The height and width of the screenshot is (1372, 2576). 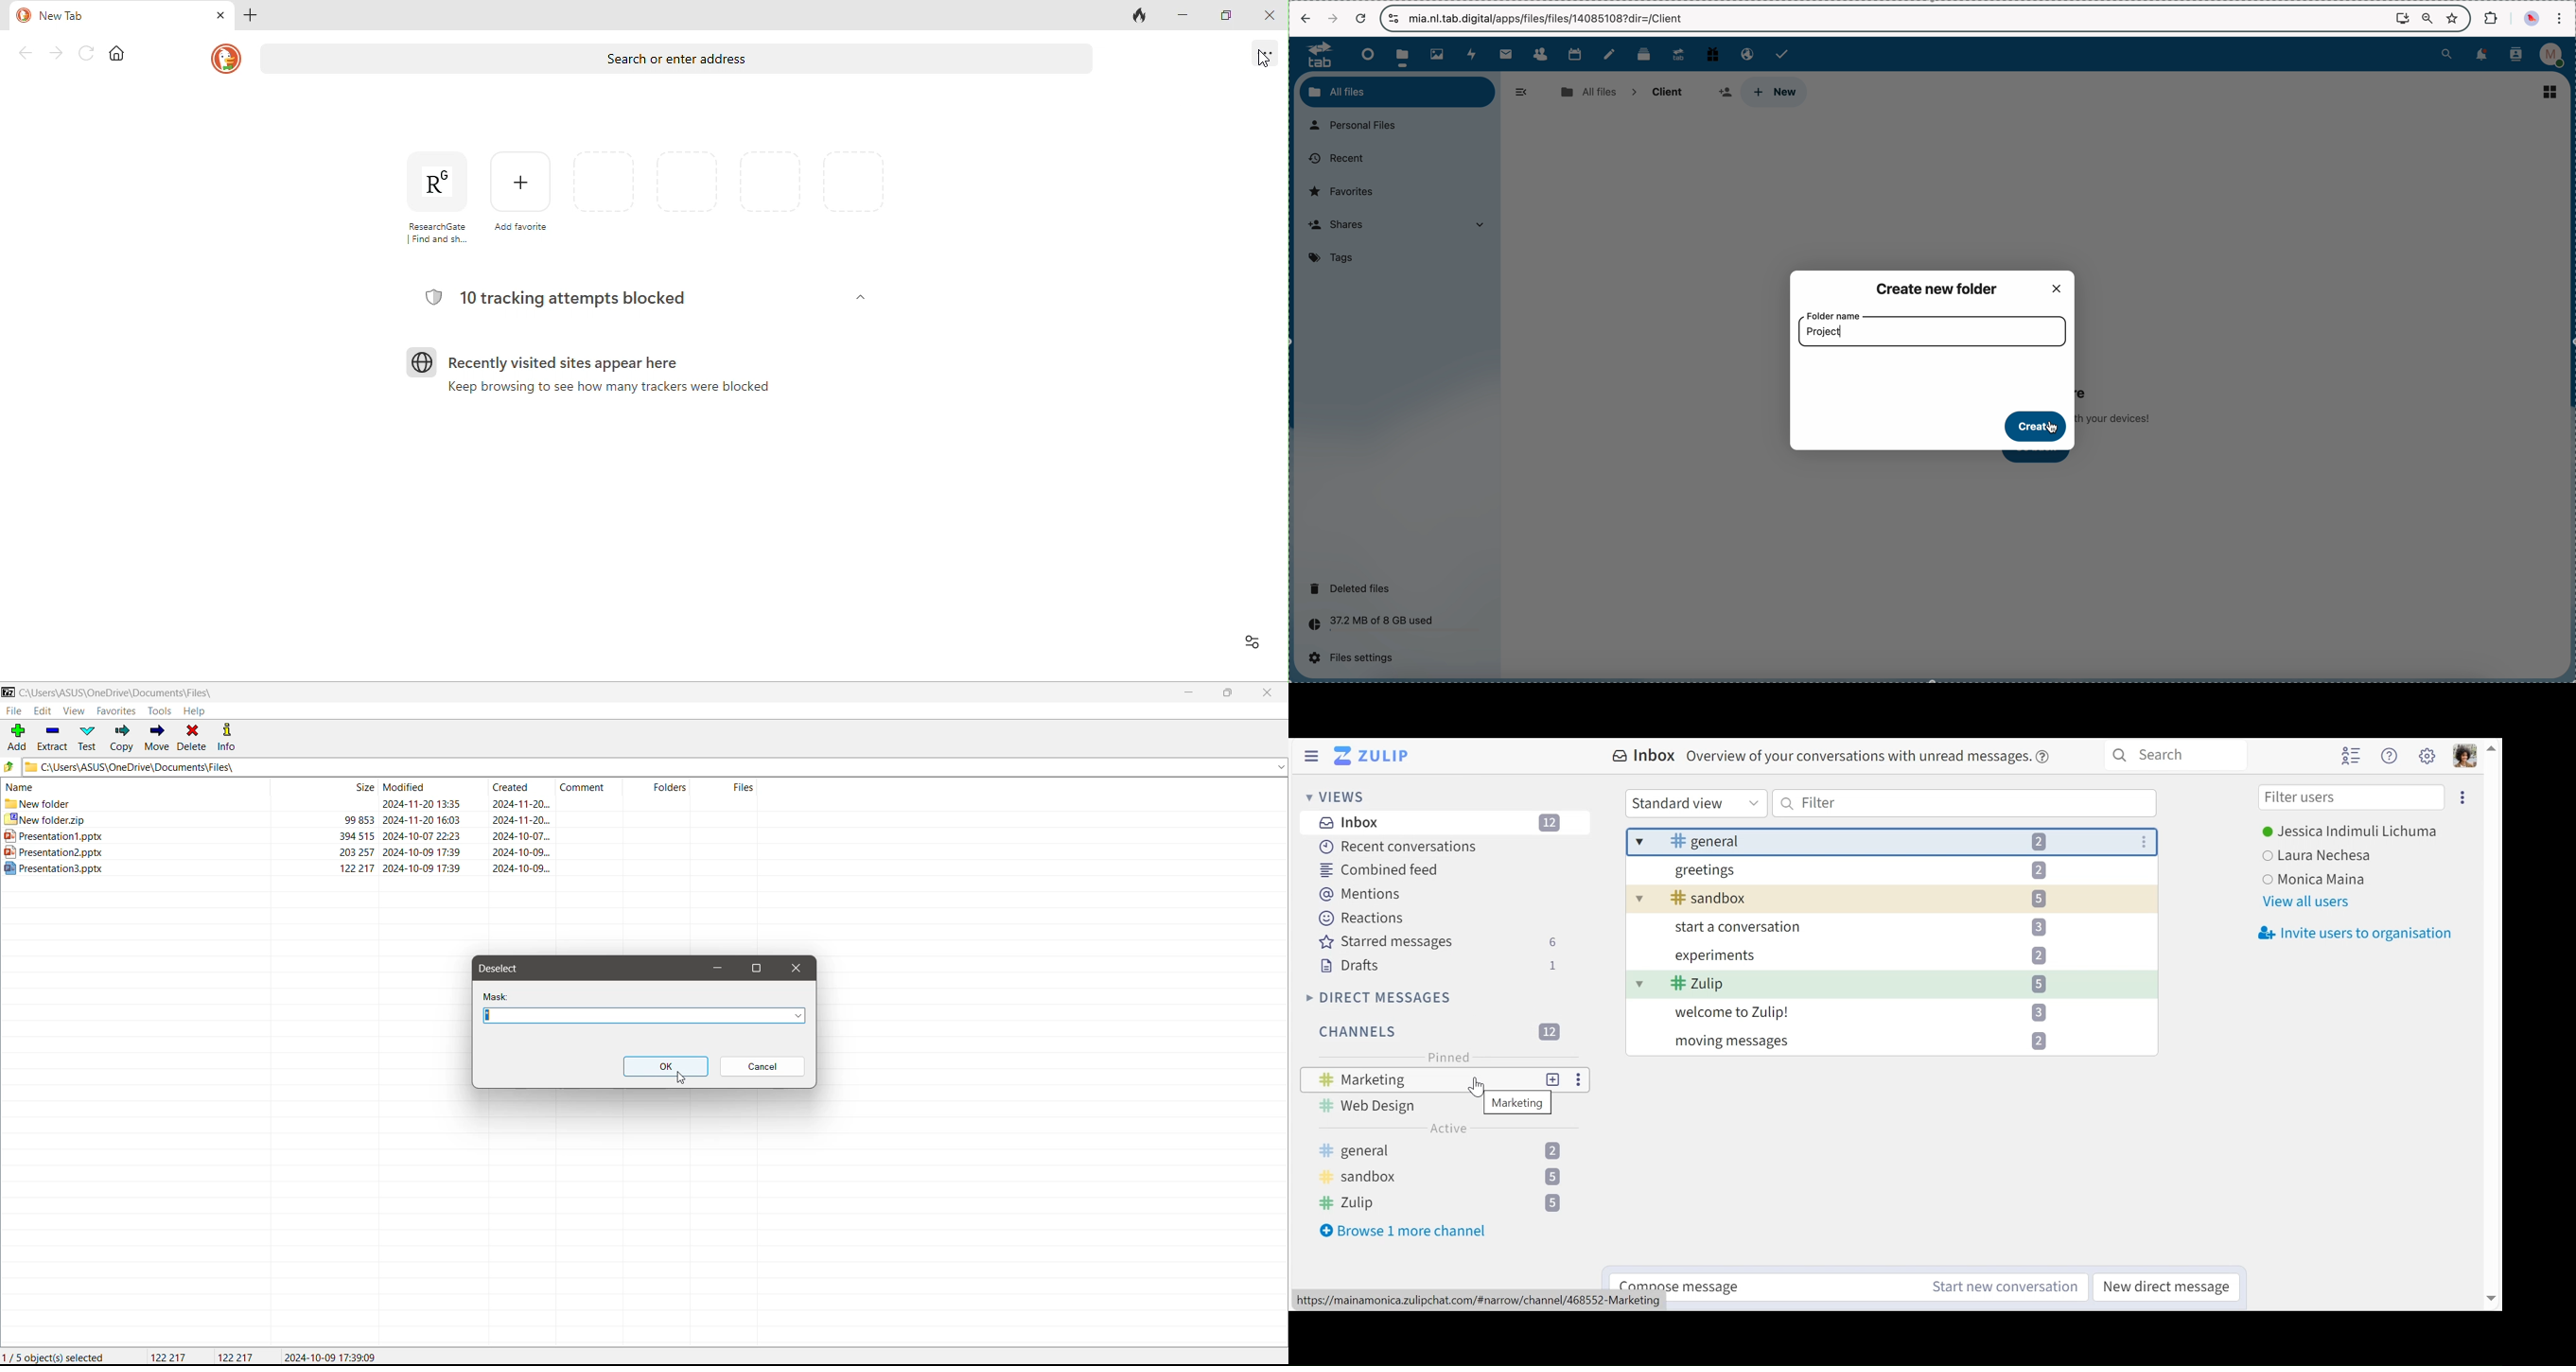 I want to click on Filter Channels, so click(x=1437, y=1031).